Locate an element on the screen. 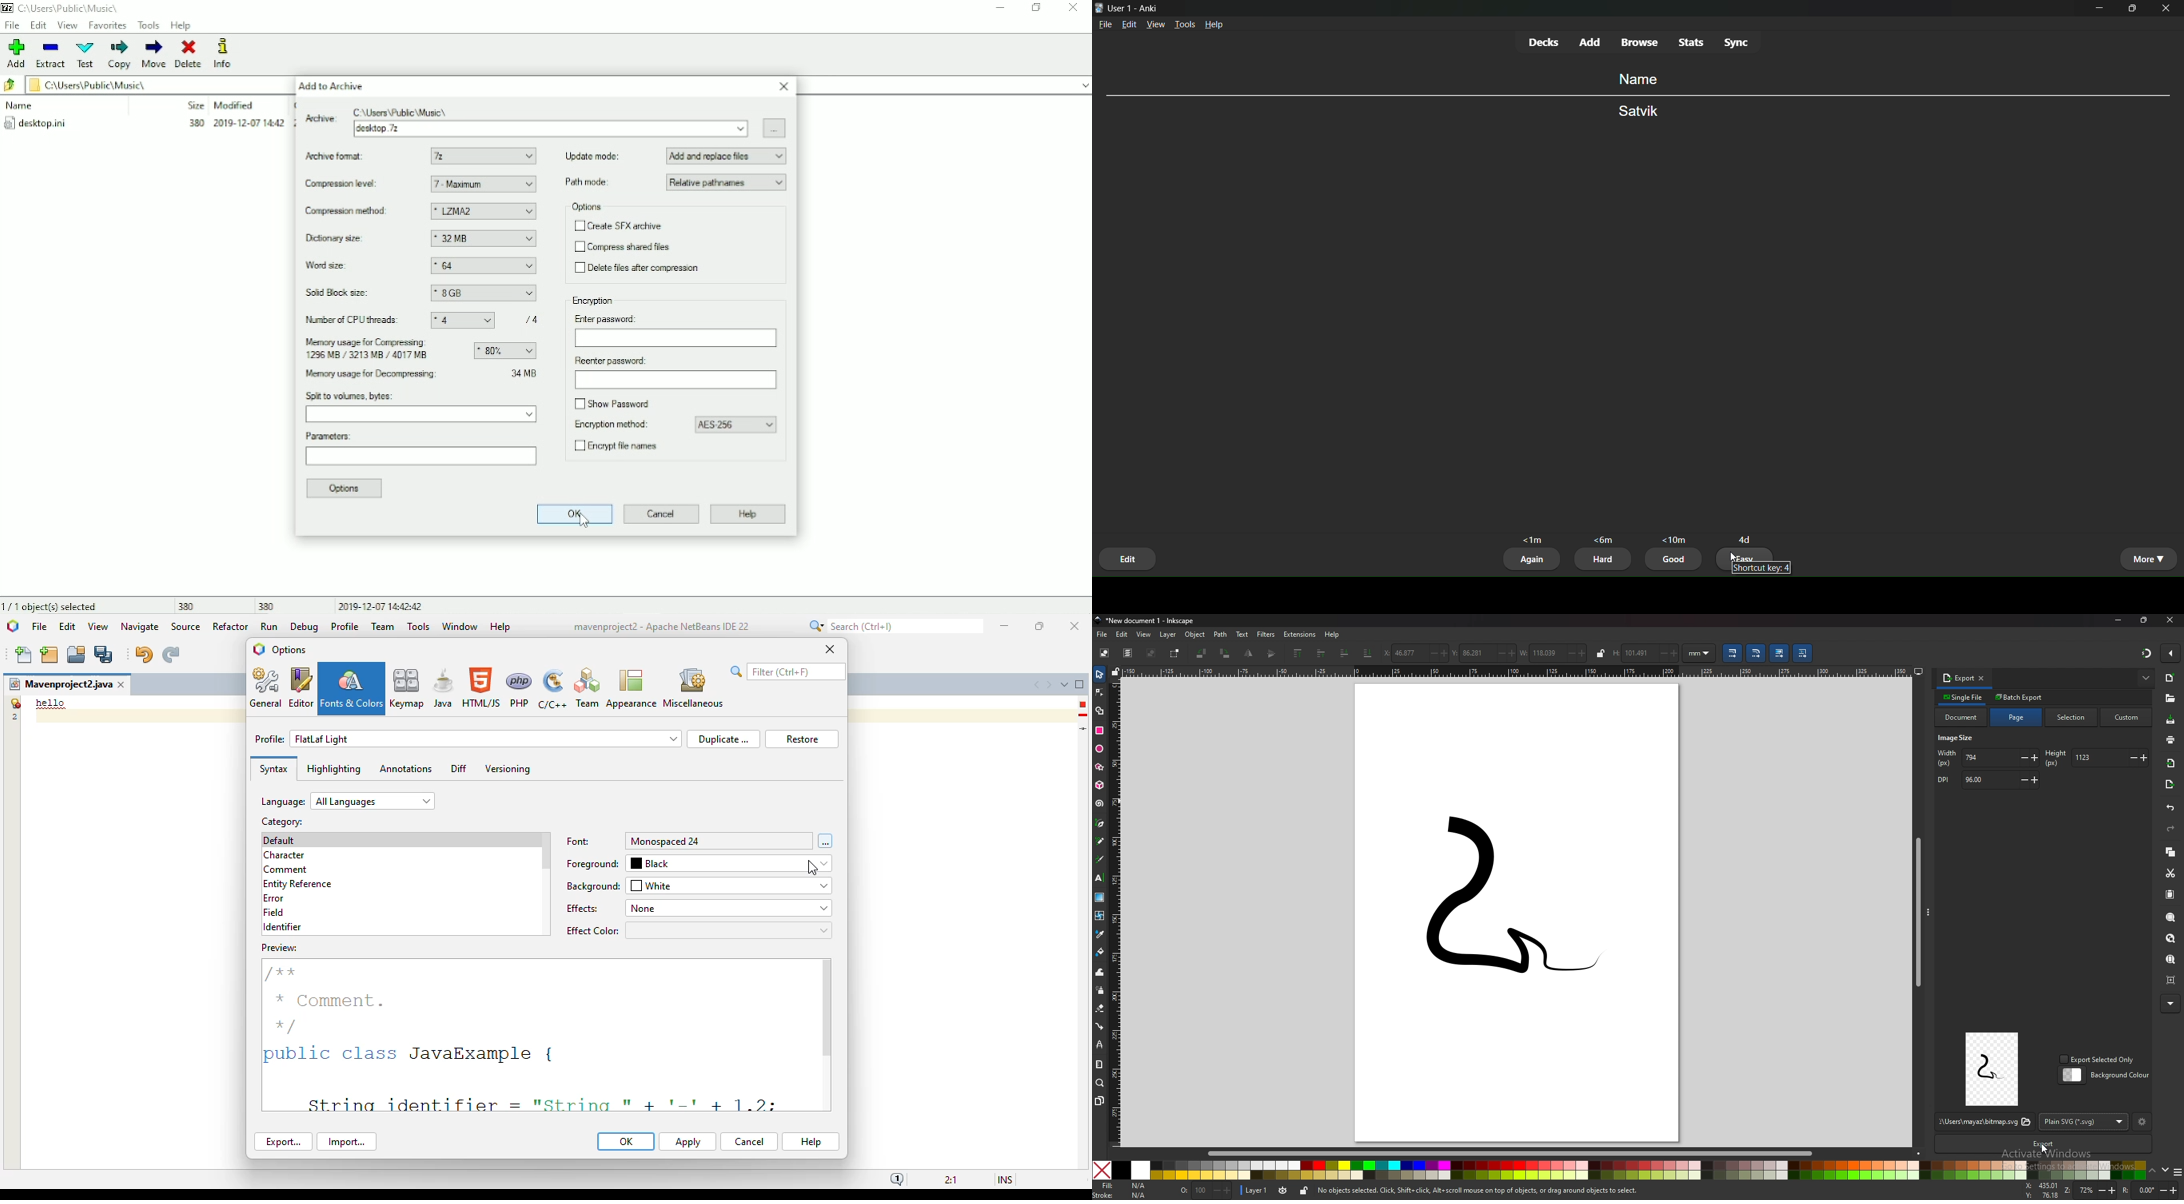 This screenshot has width=2184, height=1204. up is located at coordinates (2152, 1171).